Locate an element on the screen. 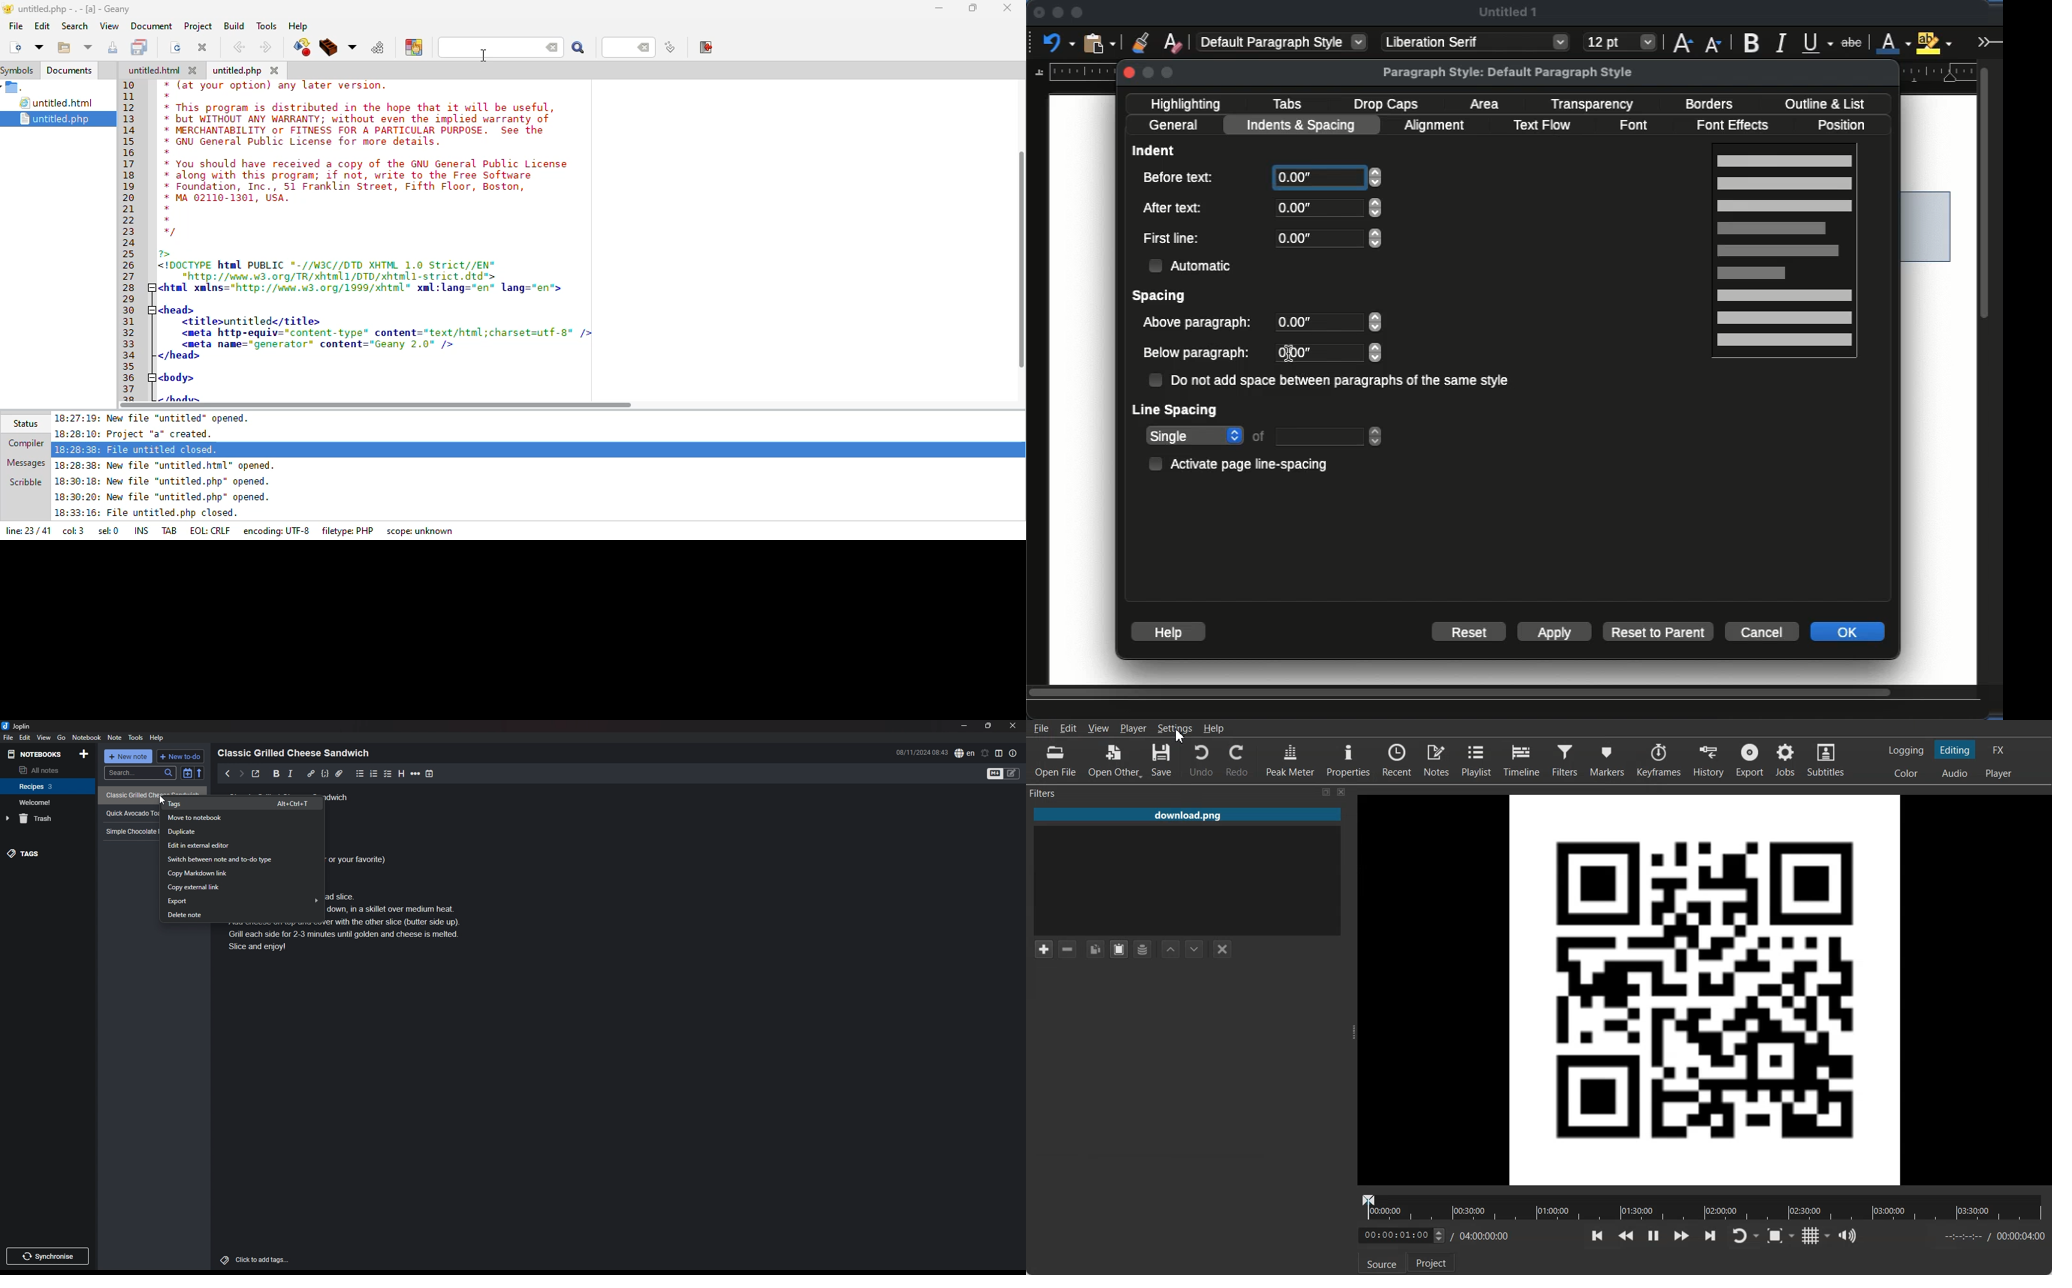 This screenshot has height=1288, width=2072. notebook is located at coordinates (47, 802).